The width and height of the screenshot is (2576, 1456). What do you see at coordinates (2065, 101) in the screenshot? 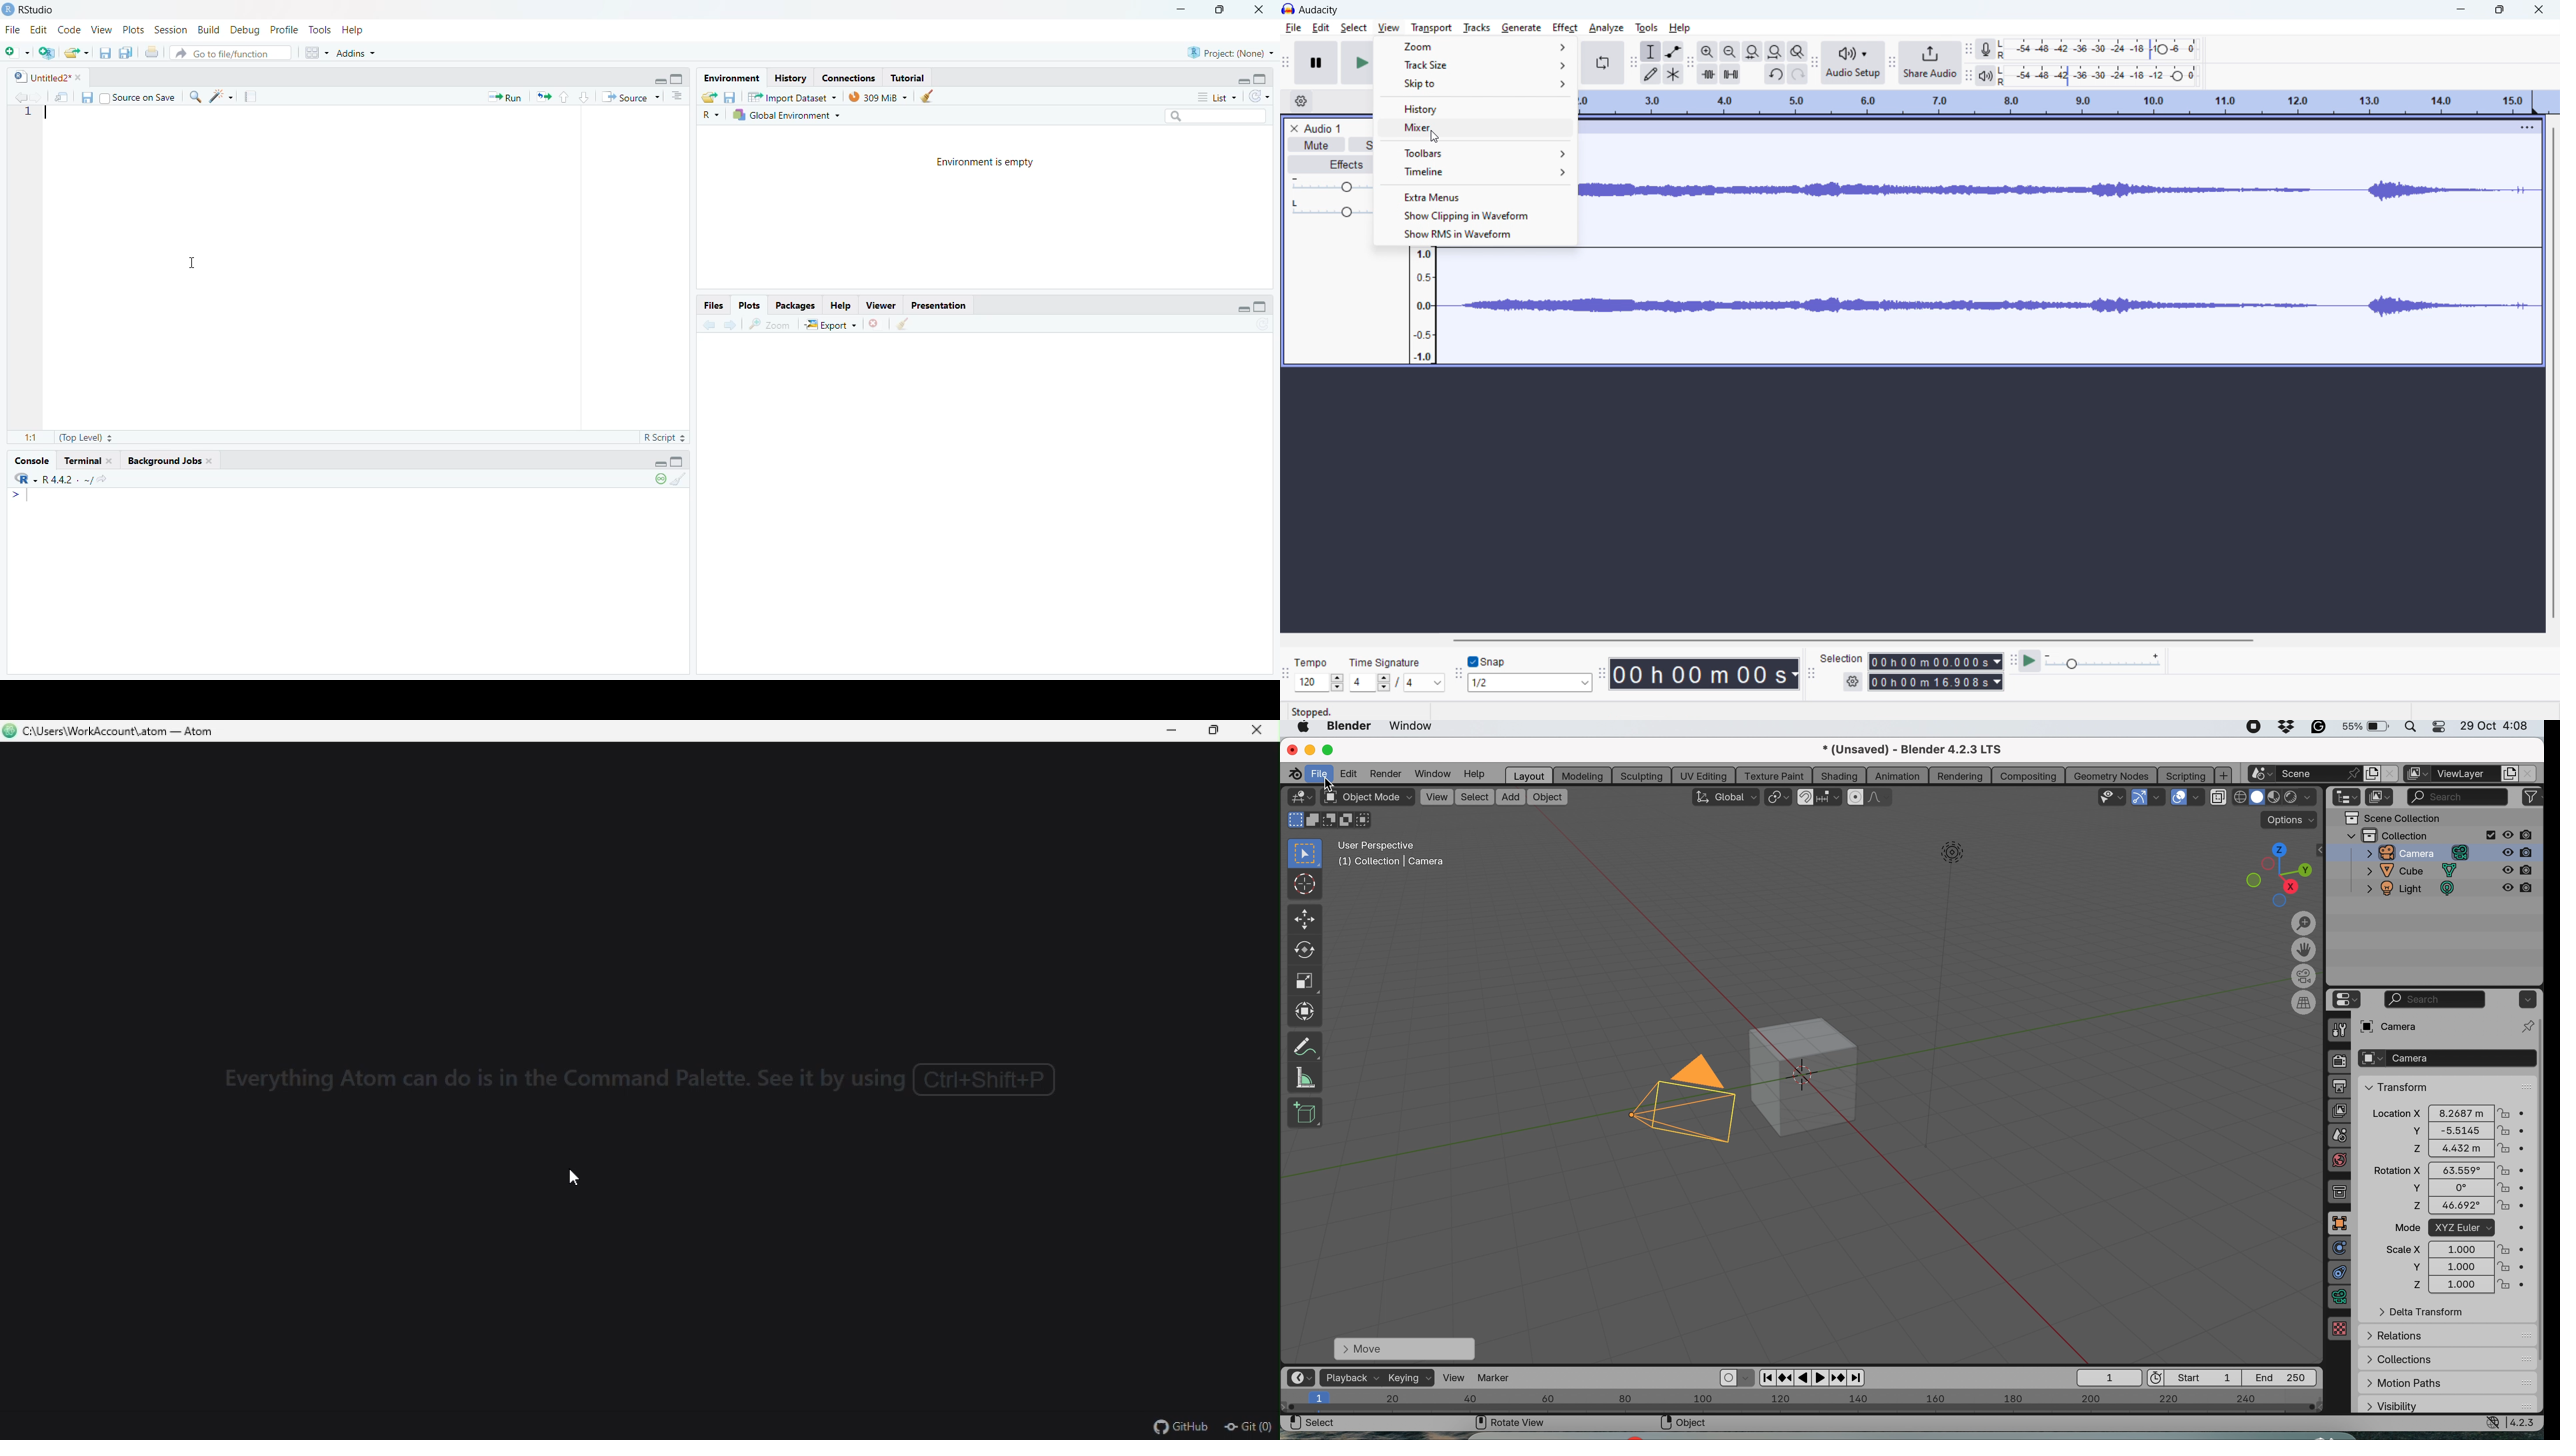
I see `timeline` at bounding box center [2065, 101].